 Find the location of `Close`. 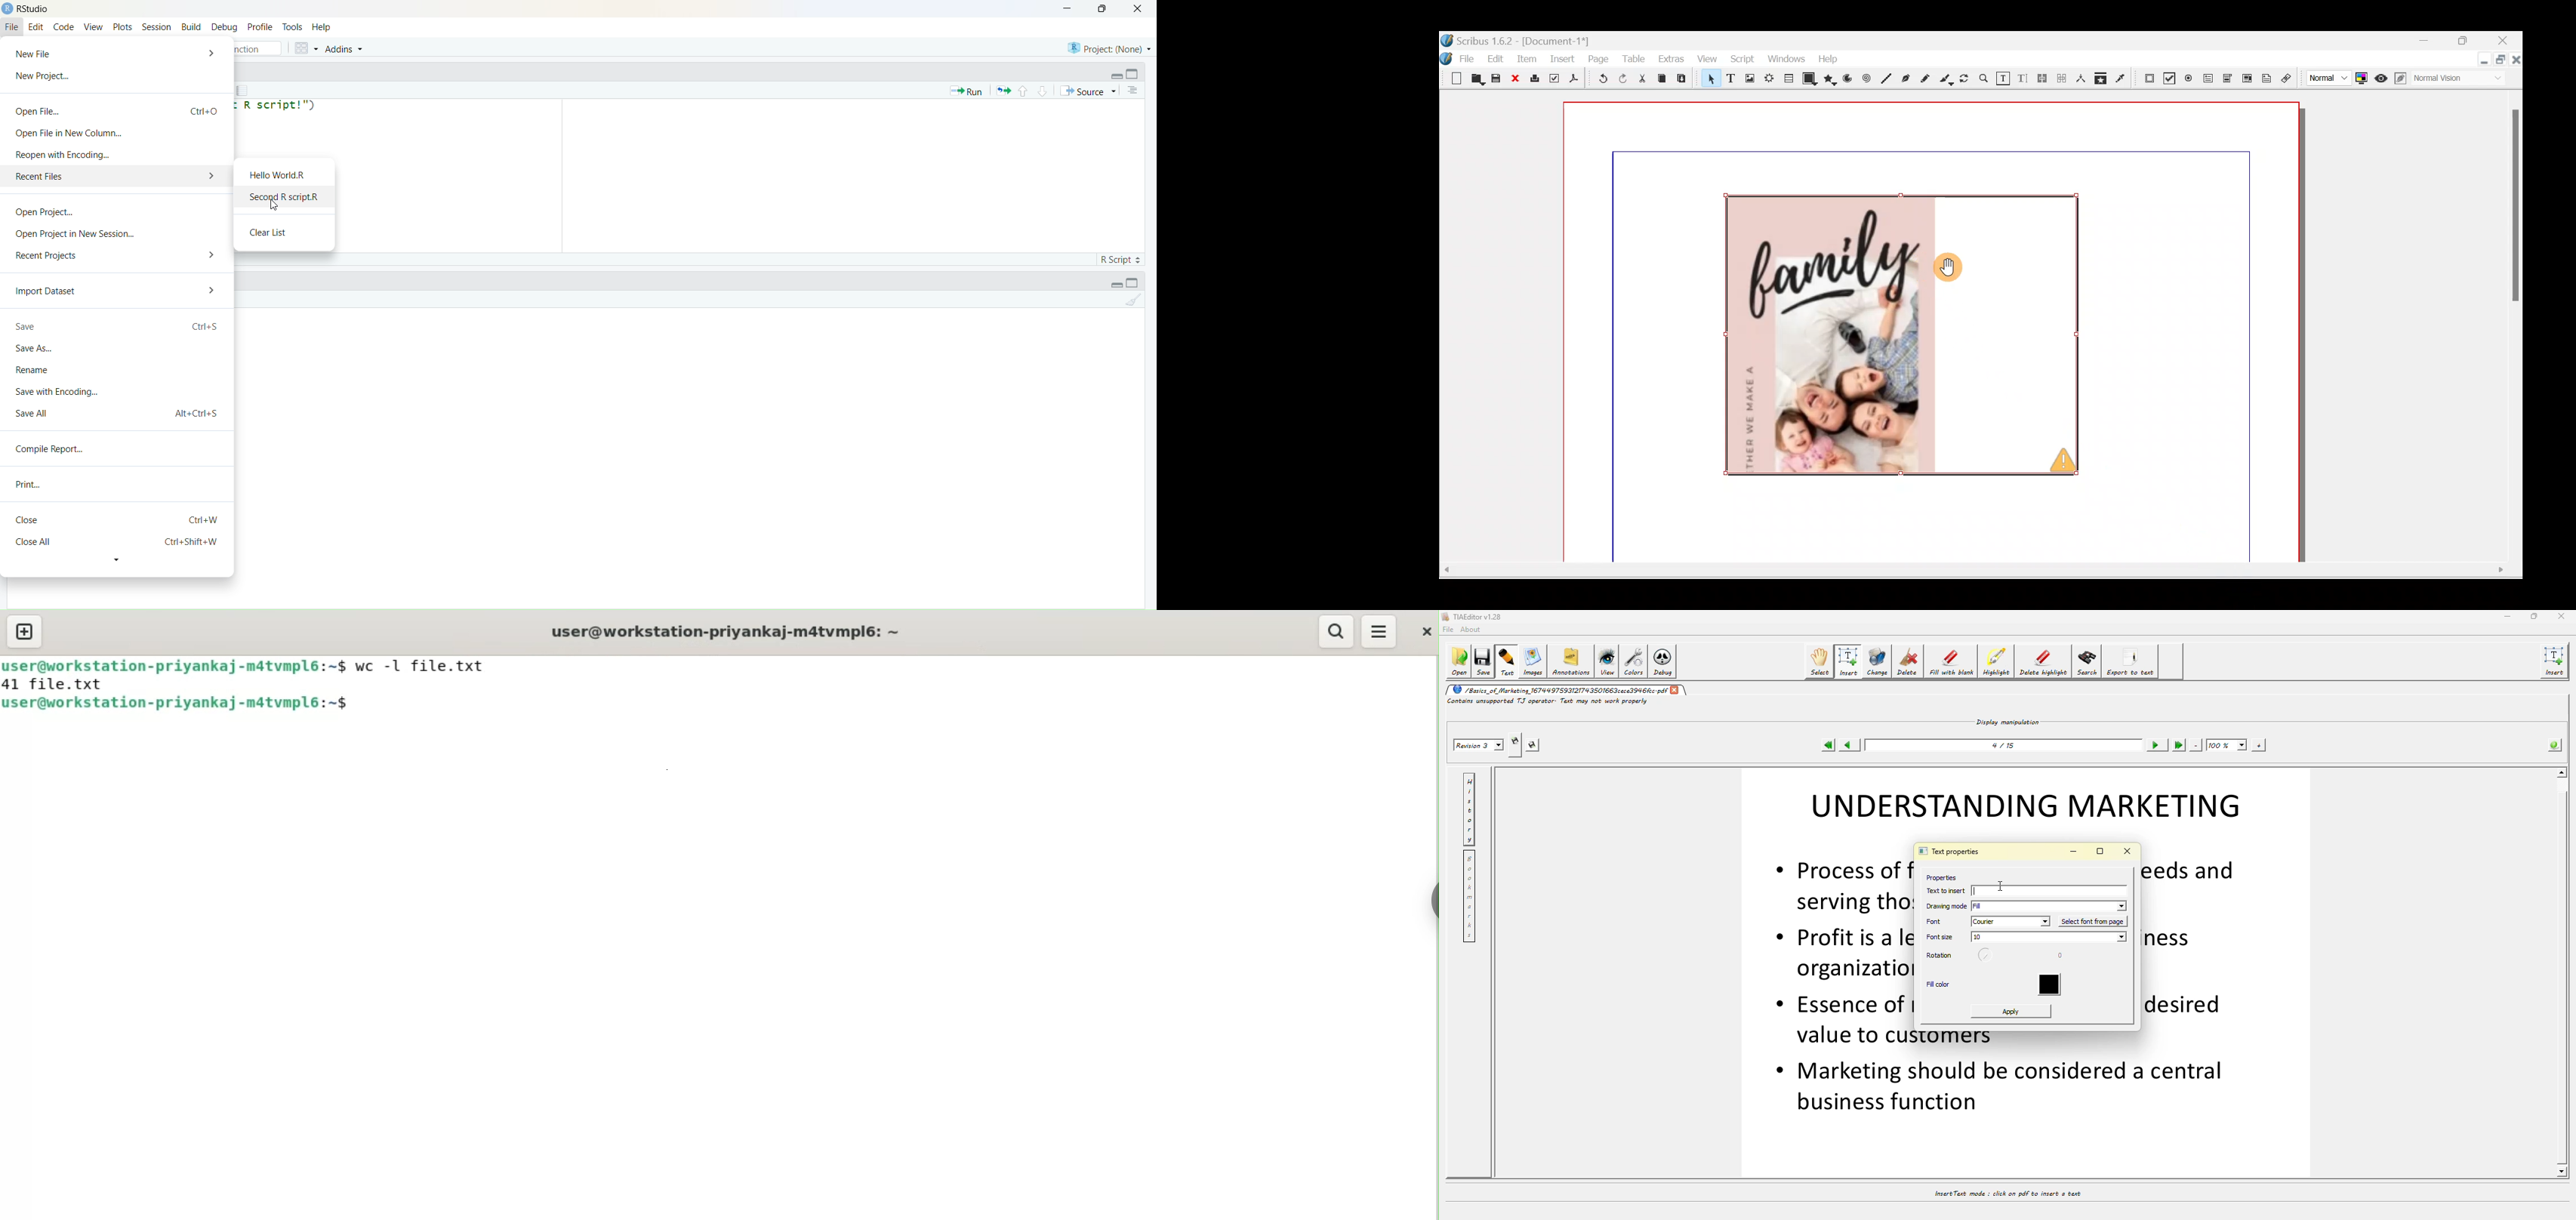

Close is located at coordinates (1518, 79).